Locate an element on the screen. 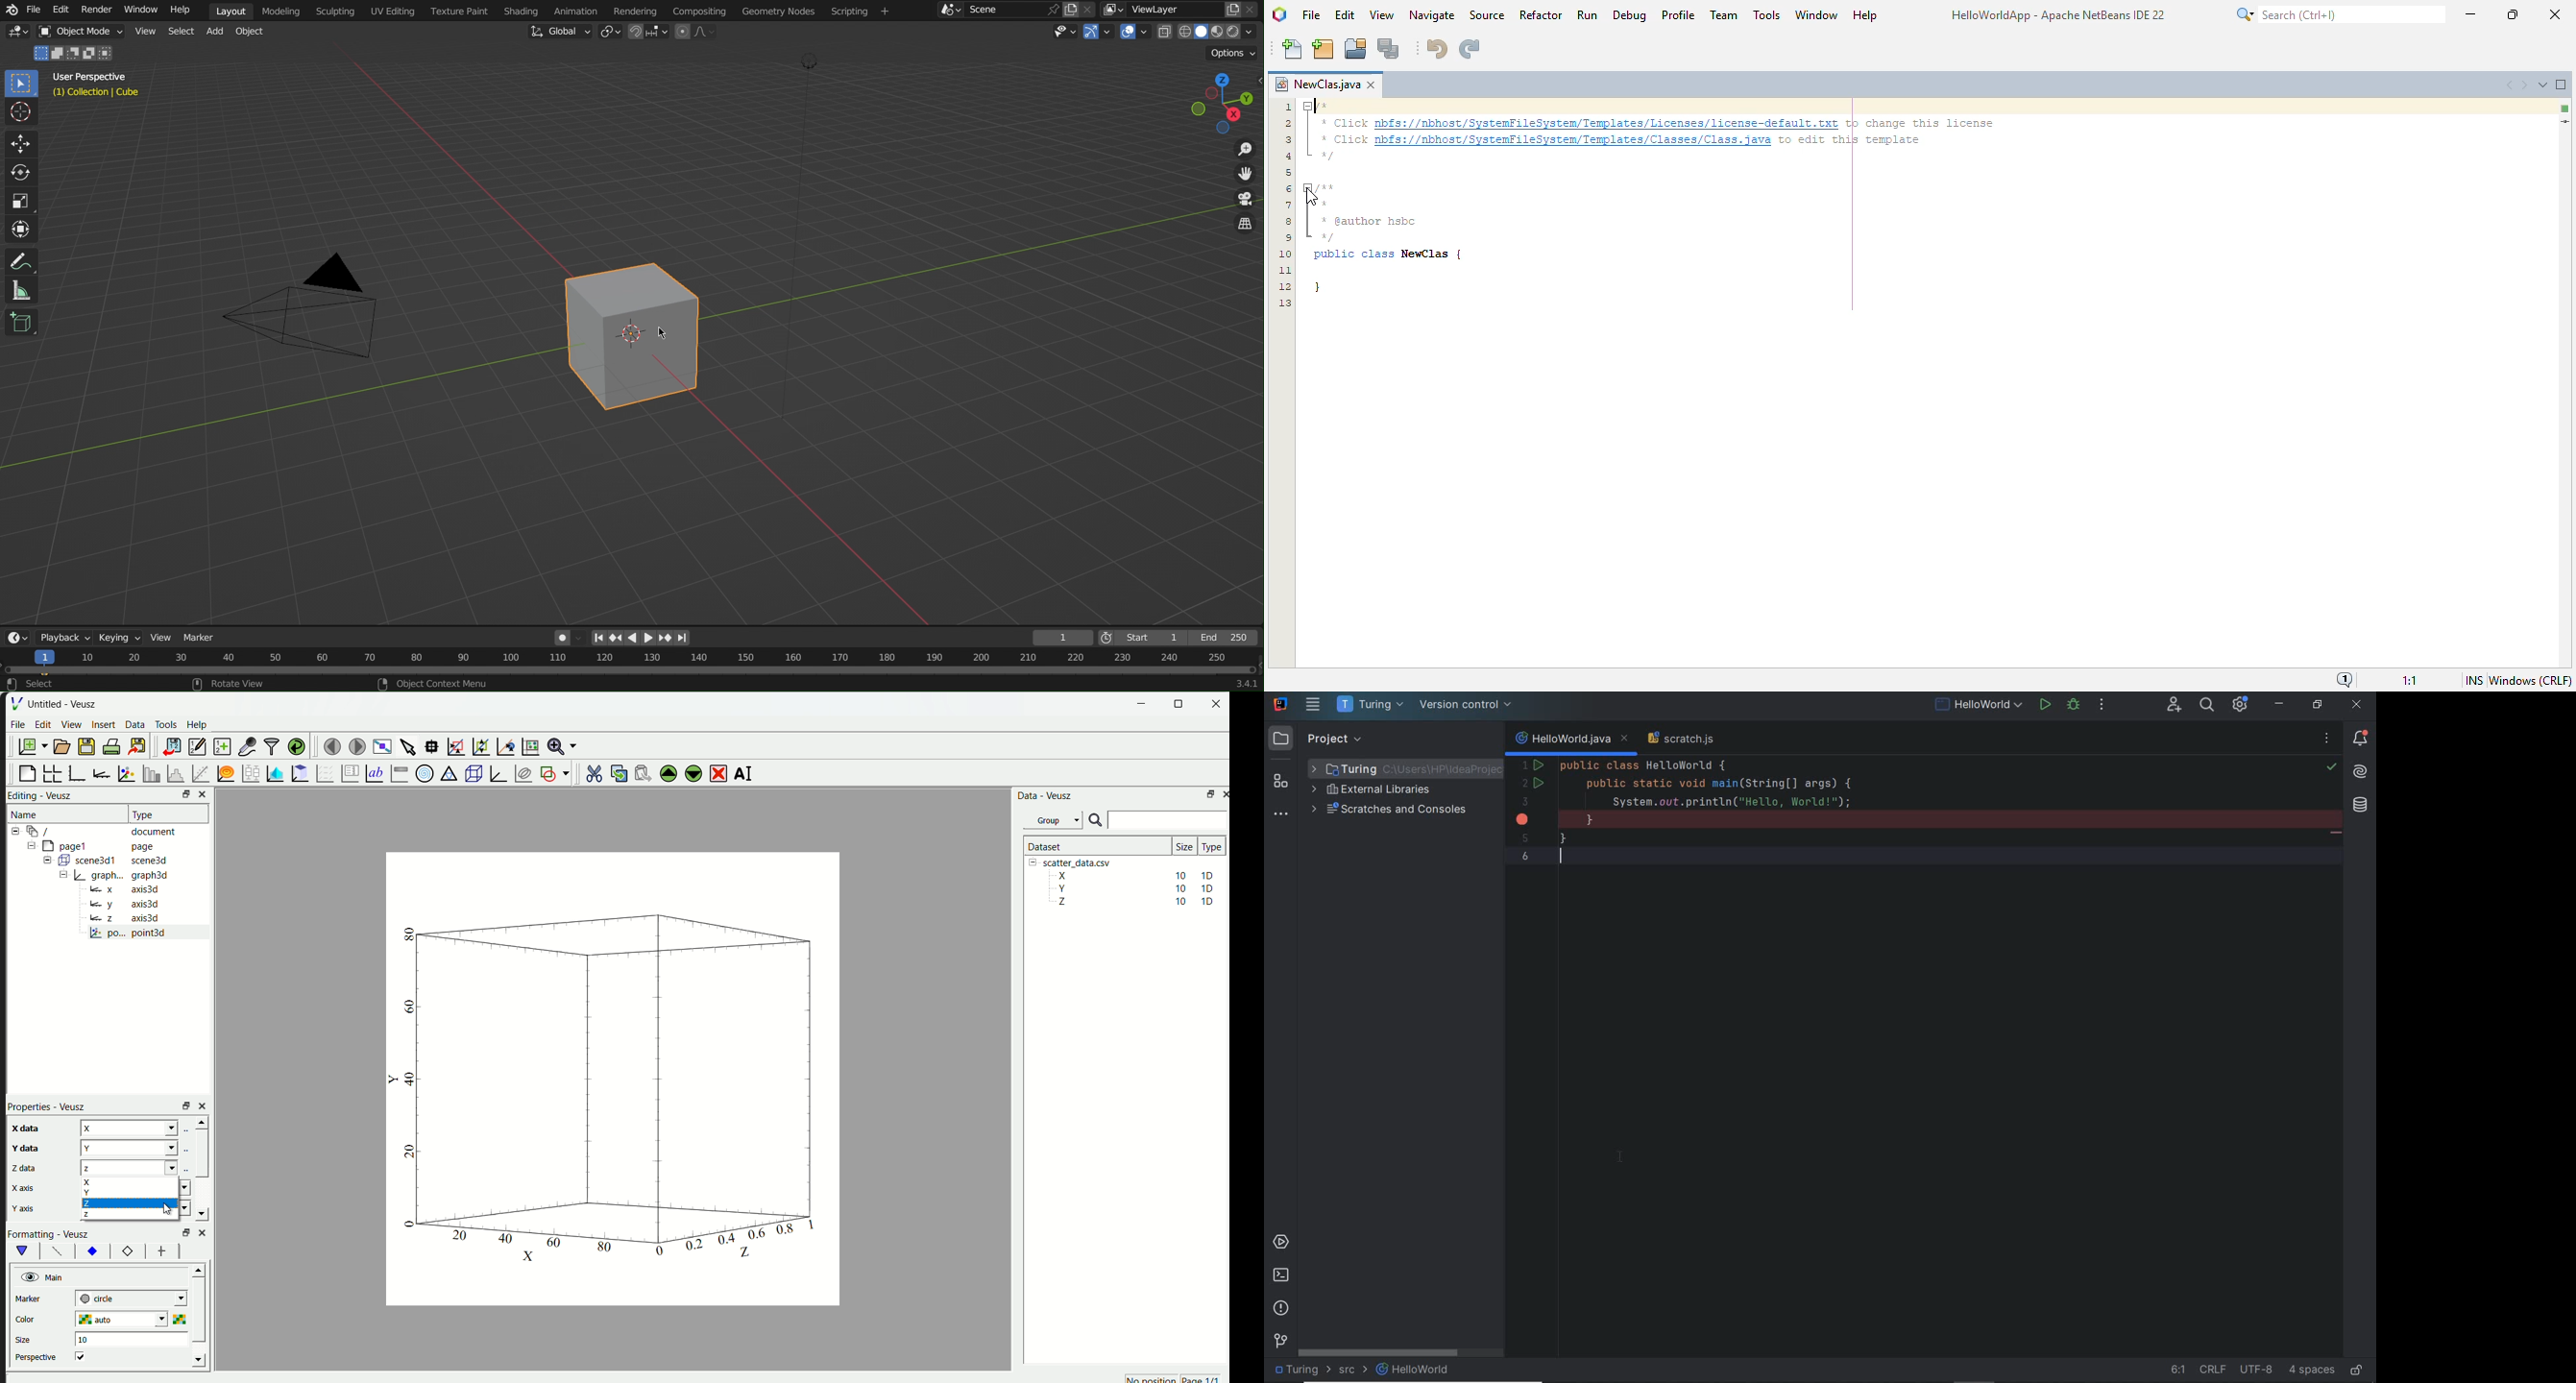 The height and width of the screenshot is (1400, 2576). reload linked dataset is located at coordinates (297, 745).